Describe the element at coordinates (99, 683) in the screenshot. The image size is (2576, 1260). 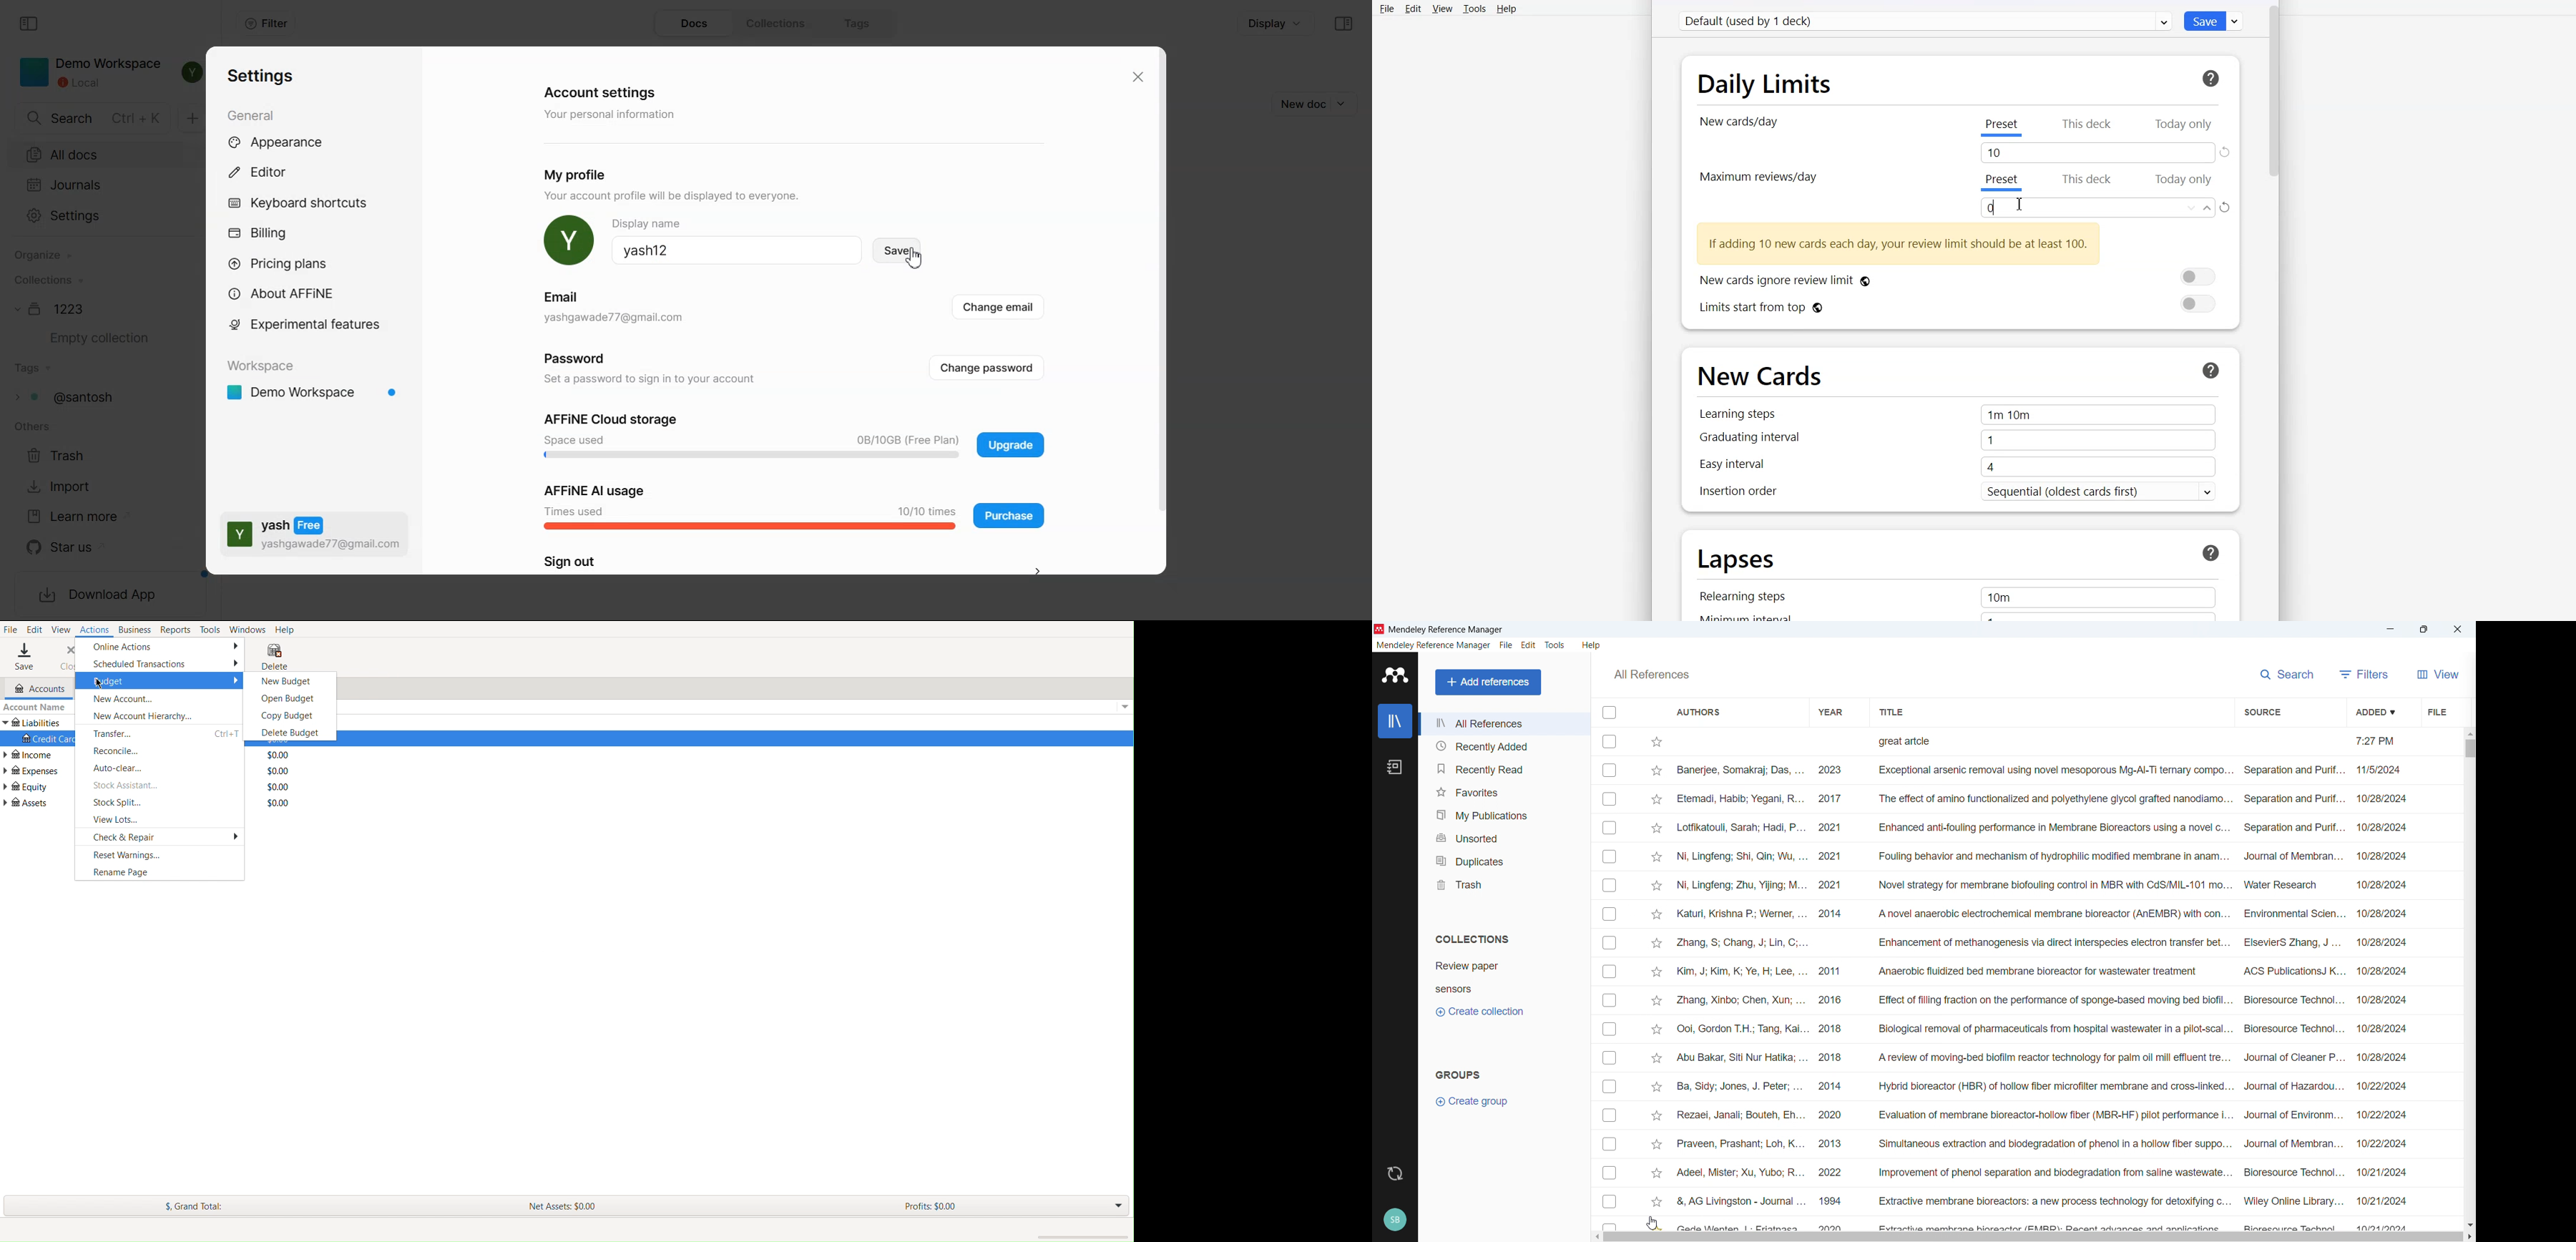
I see `cursor` at that location.